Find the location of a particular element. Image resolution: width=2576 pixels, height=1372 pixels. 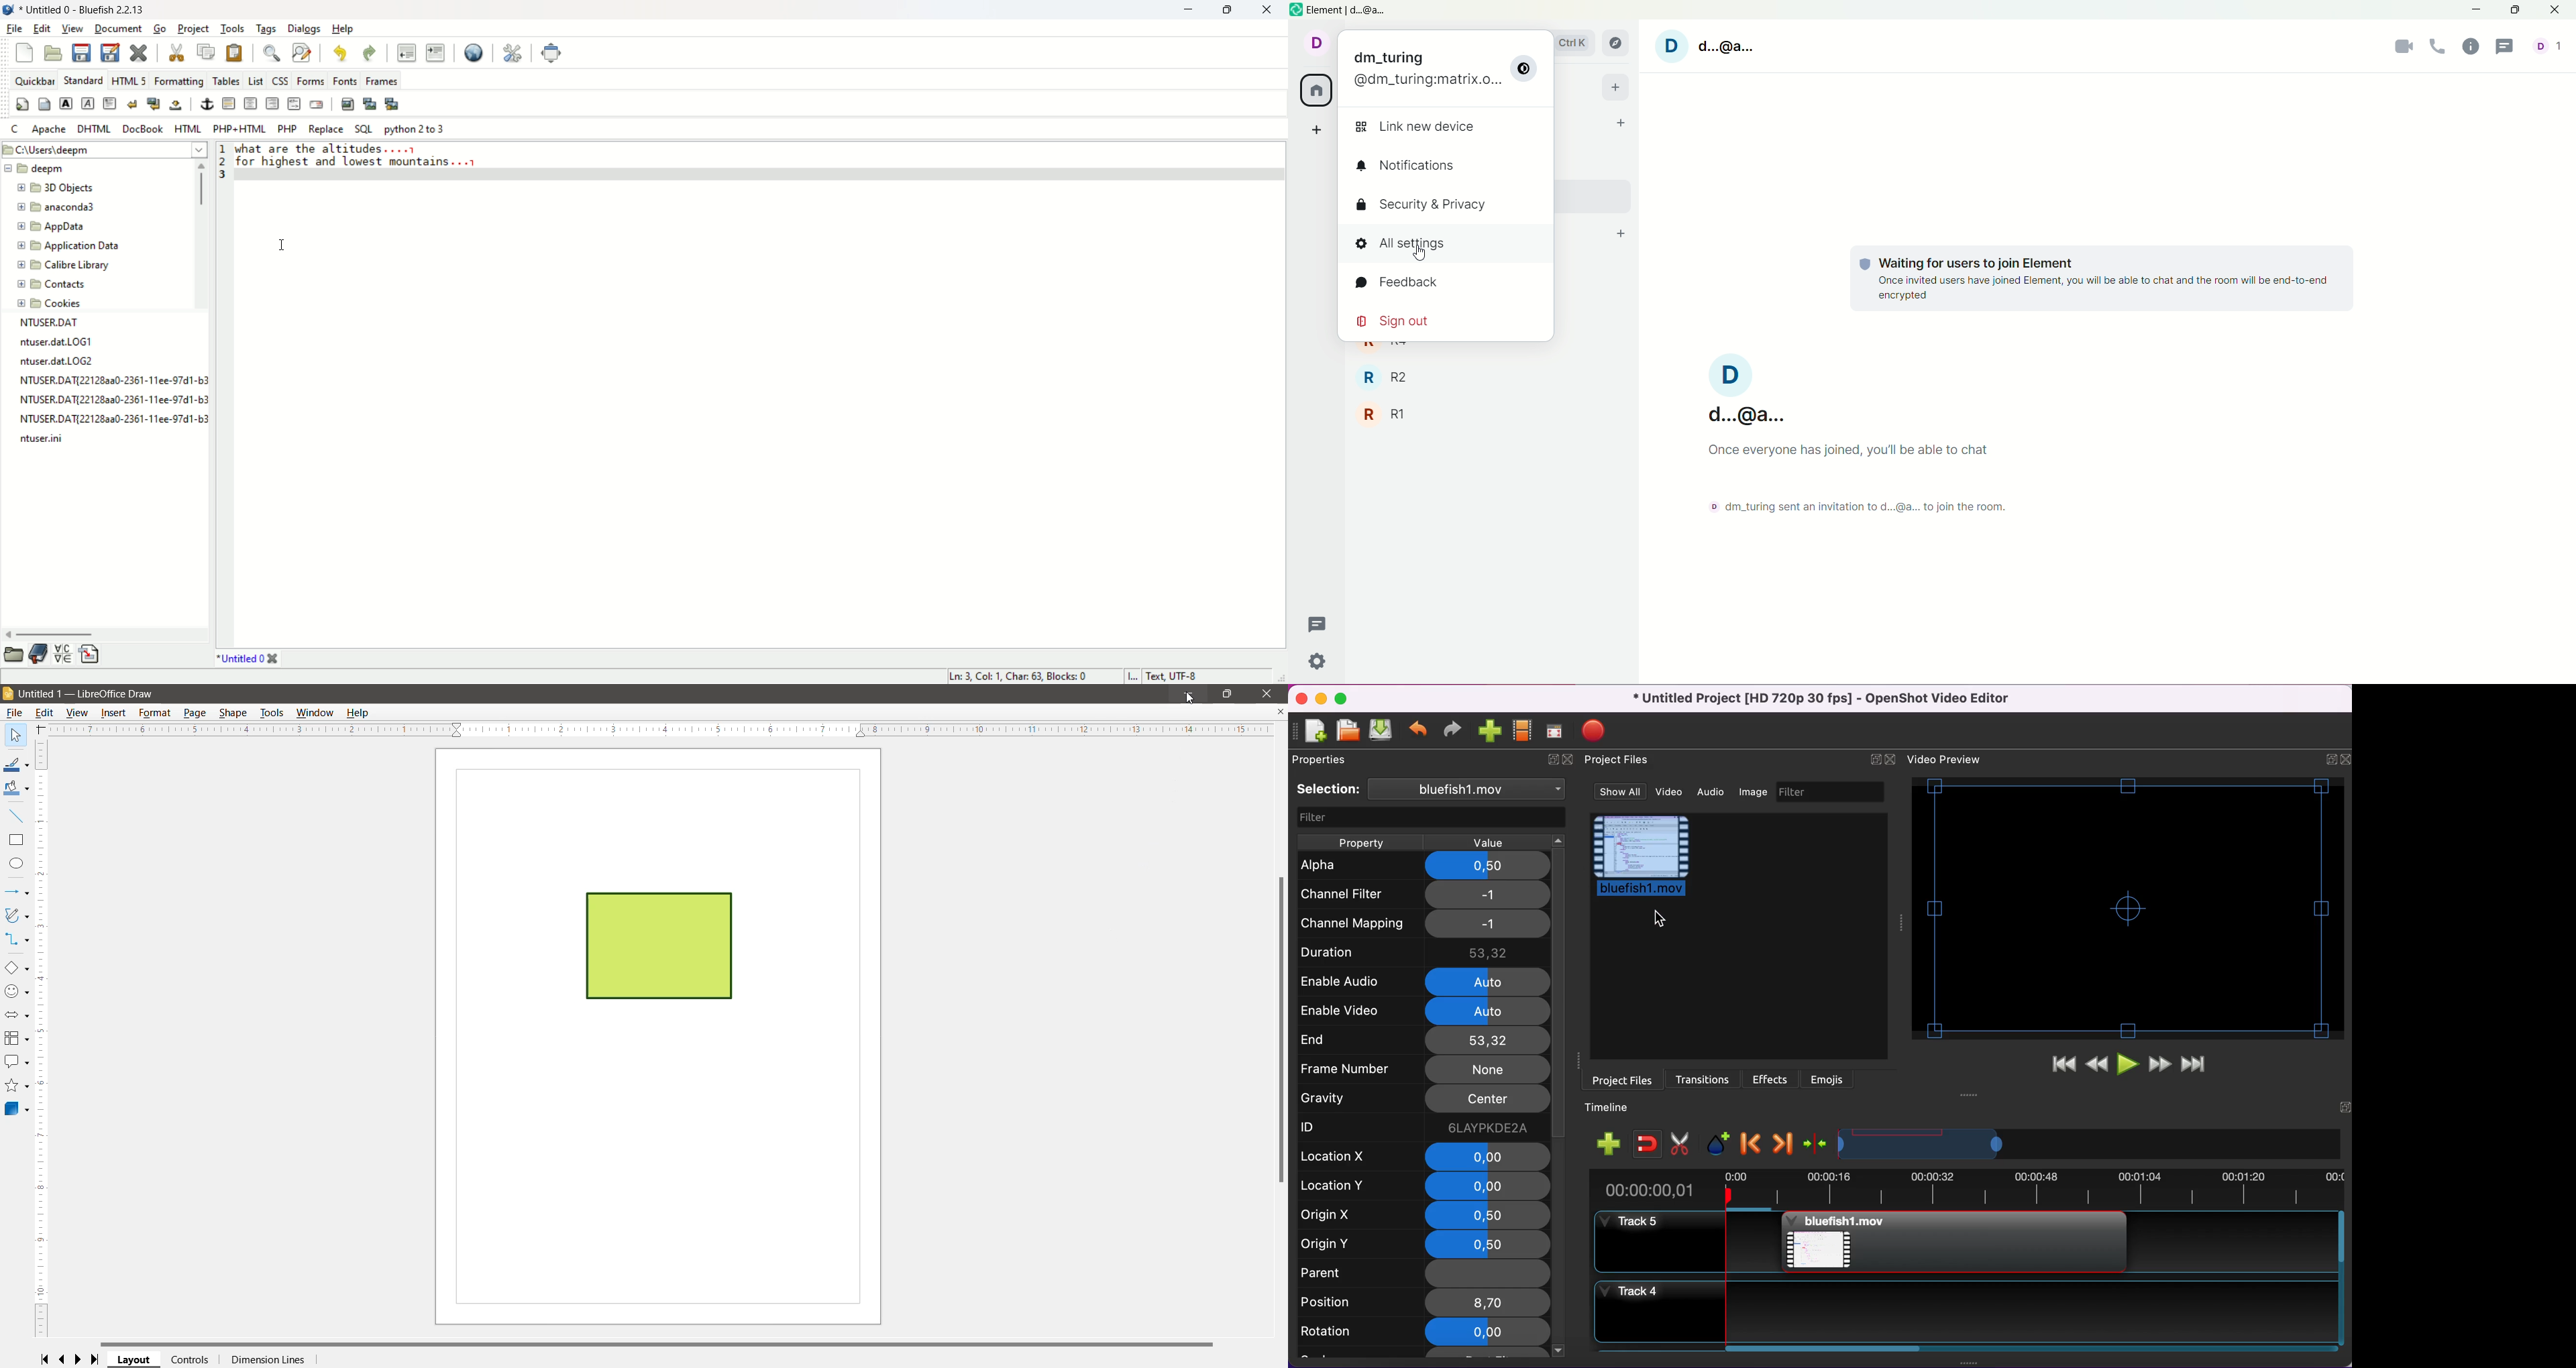

full screen is located at coordinates (549, 52).